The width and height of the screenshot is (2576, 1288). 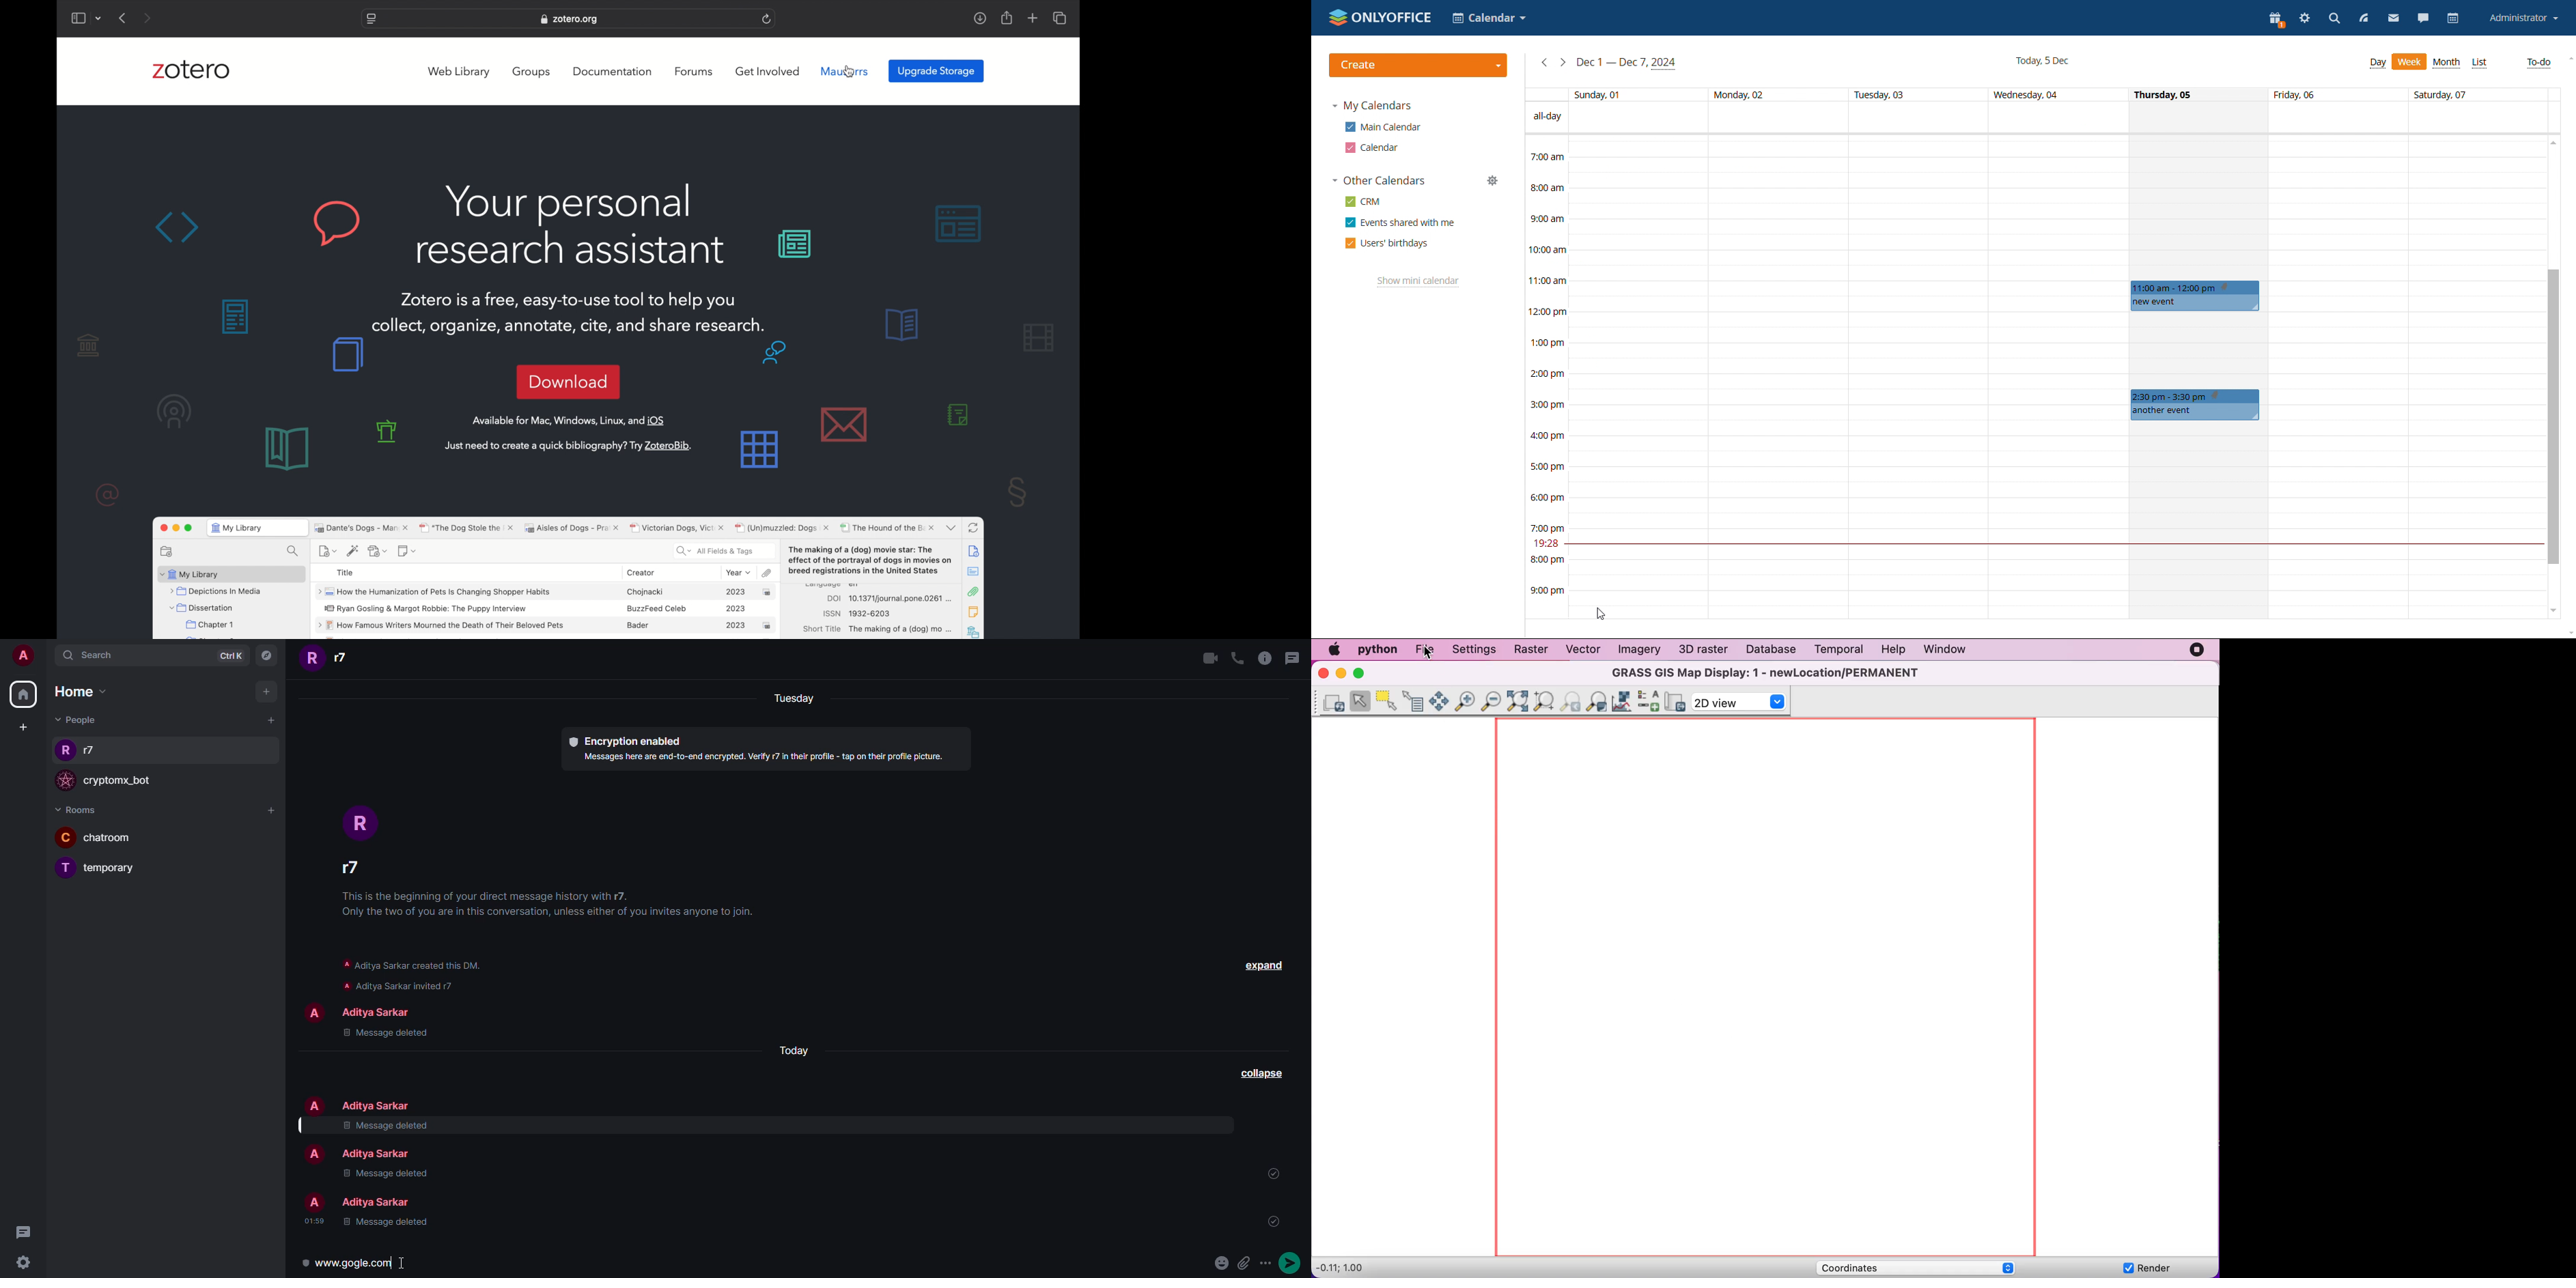 I want to click on info, so click(x=555, y=906).